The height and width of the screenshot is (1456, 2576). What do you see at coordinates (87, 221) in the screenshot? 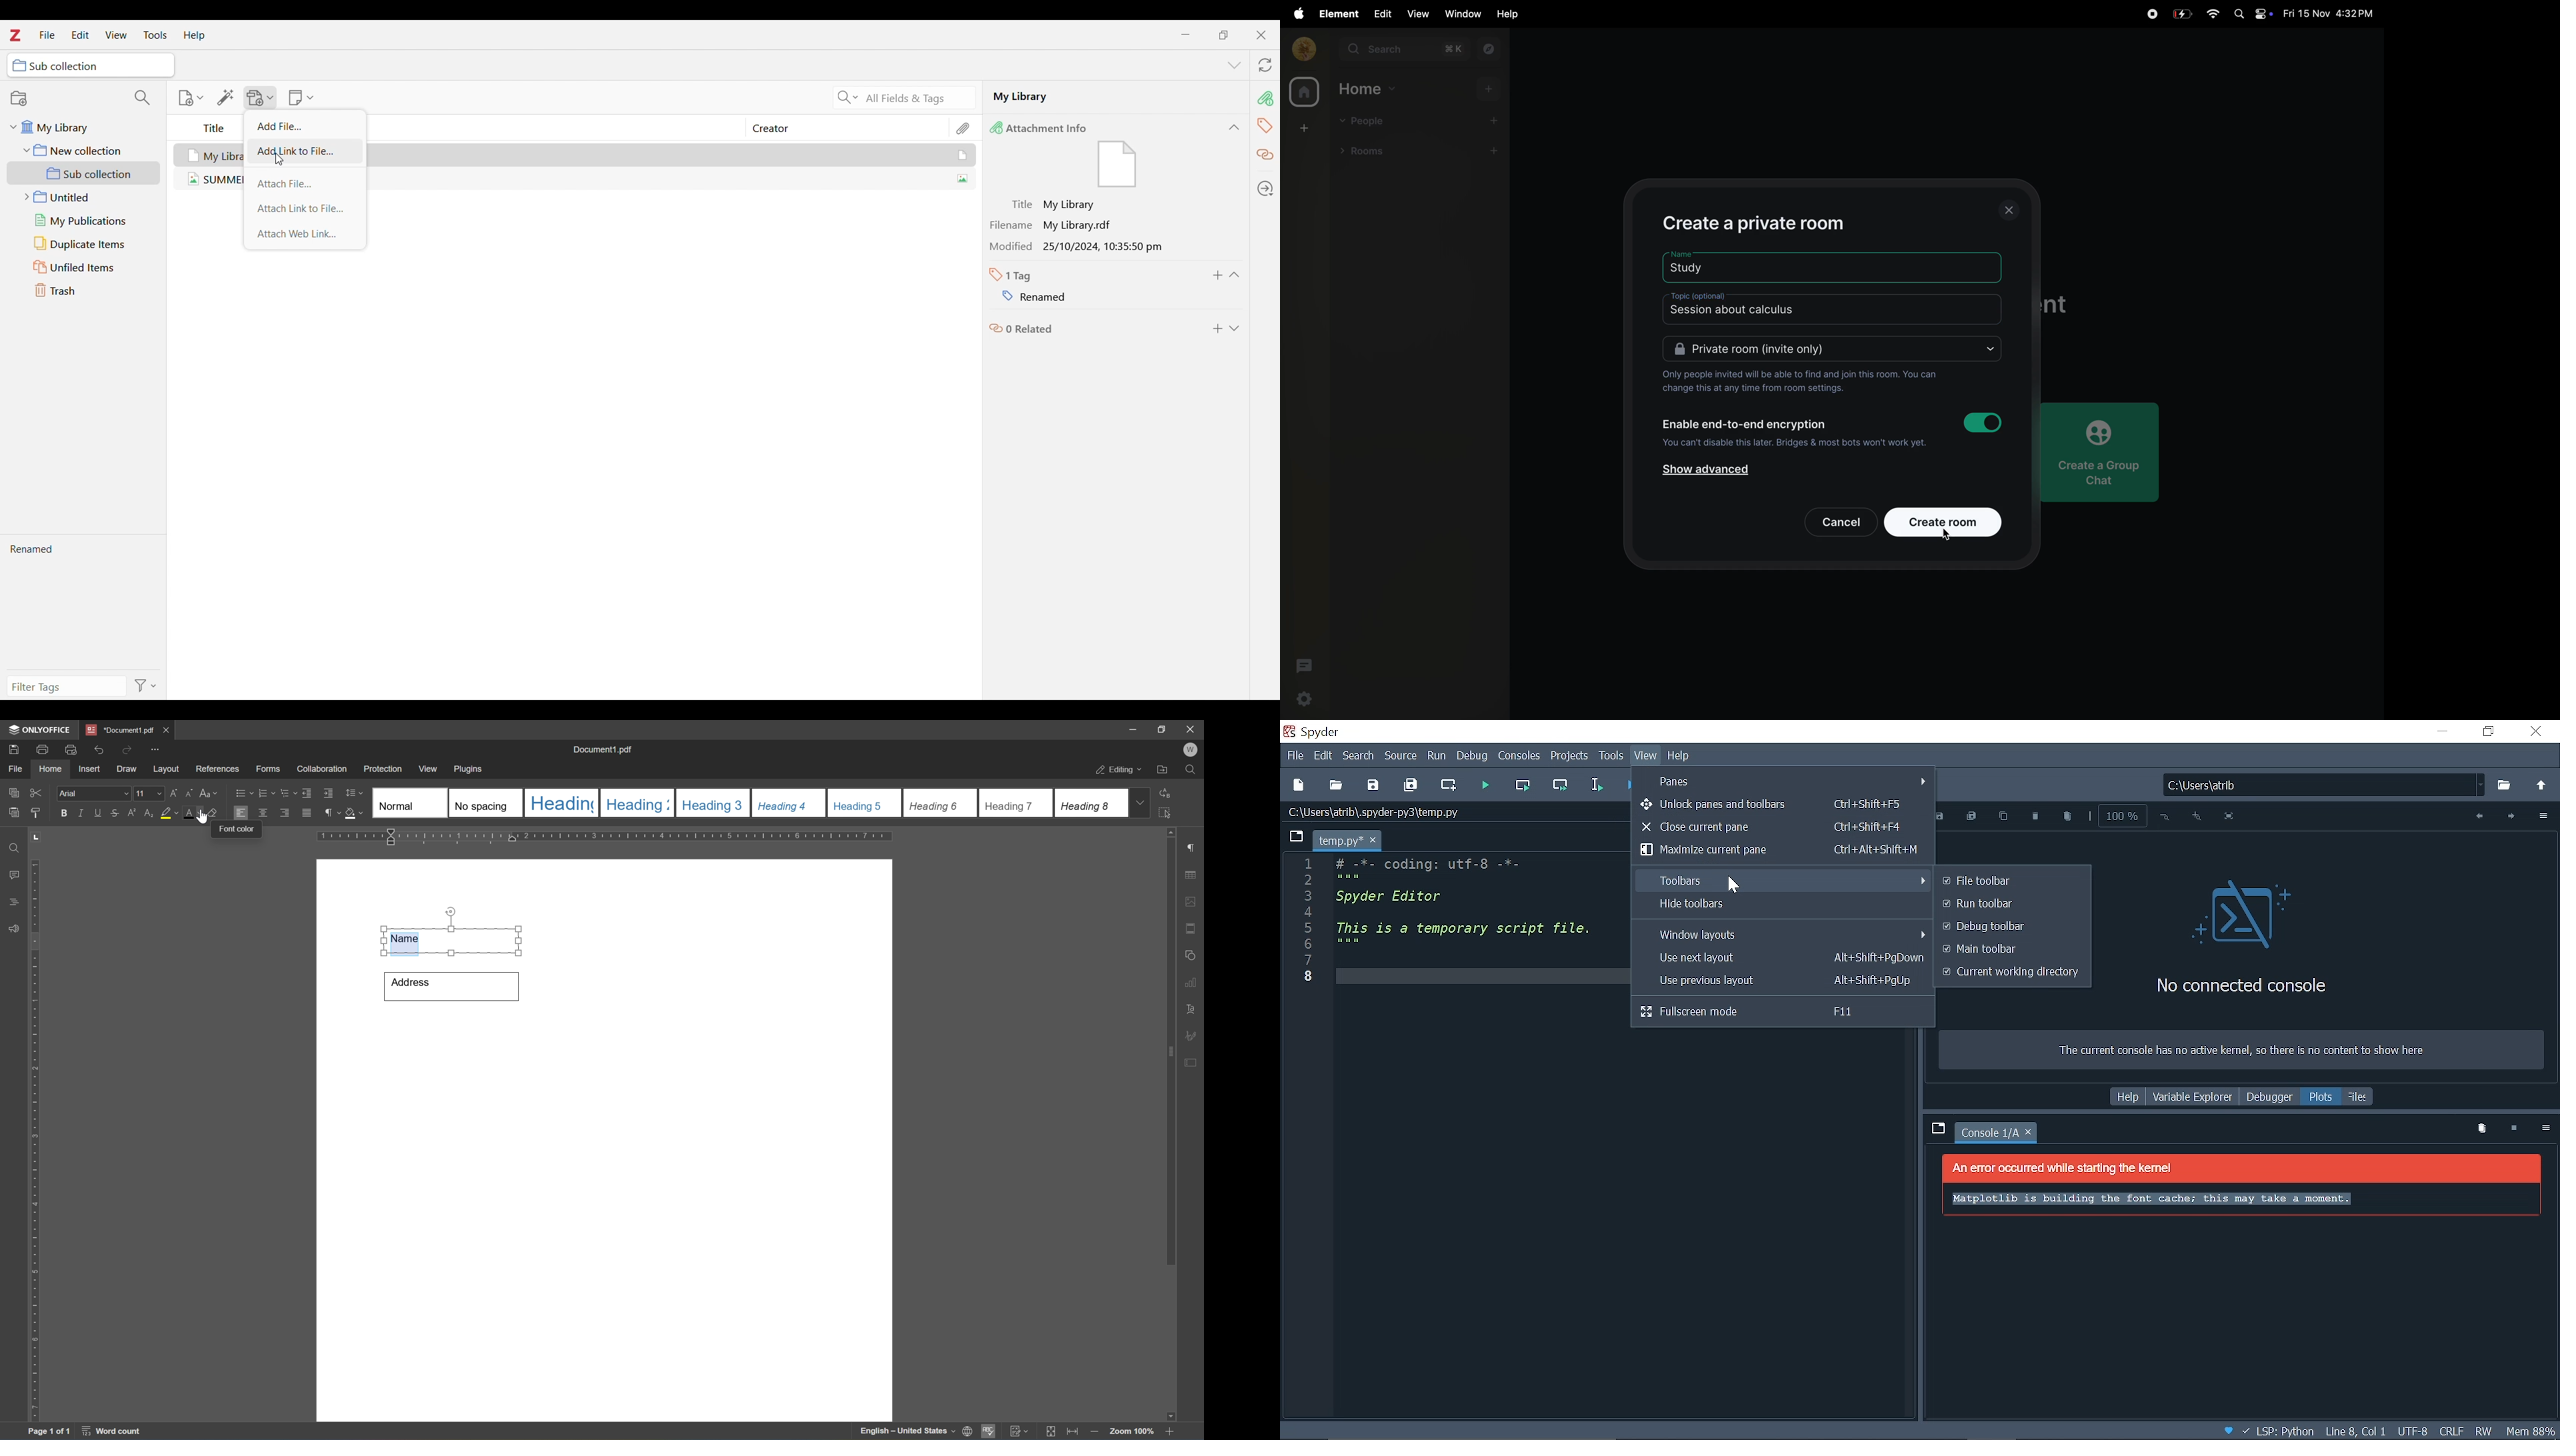
I see `My publications folder` at bounding box center [87, 221].